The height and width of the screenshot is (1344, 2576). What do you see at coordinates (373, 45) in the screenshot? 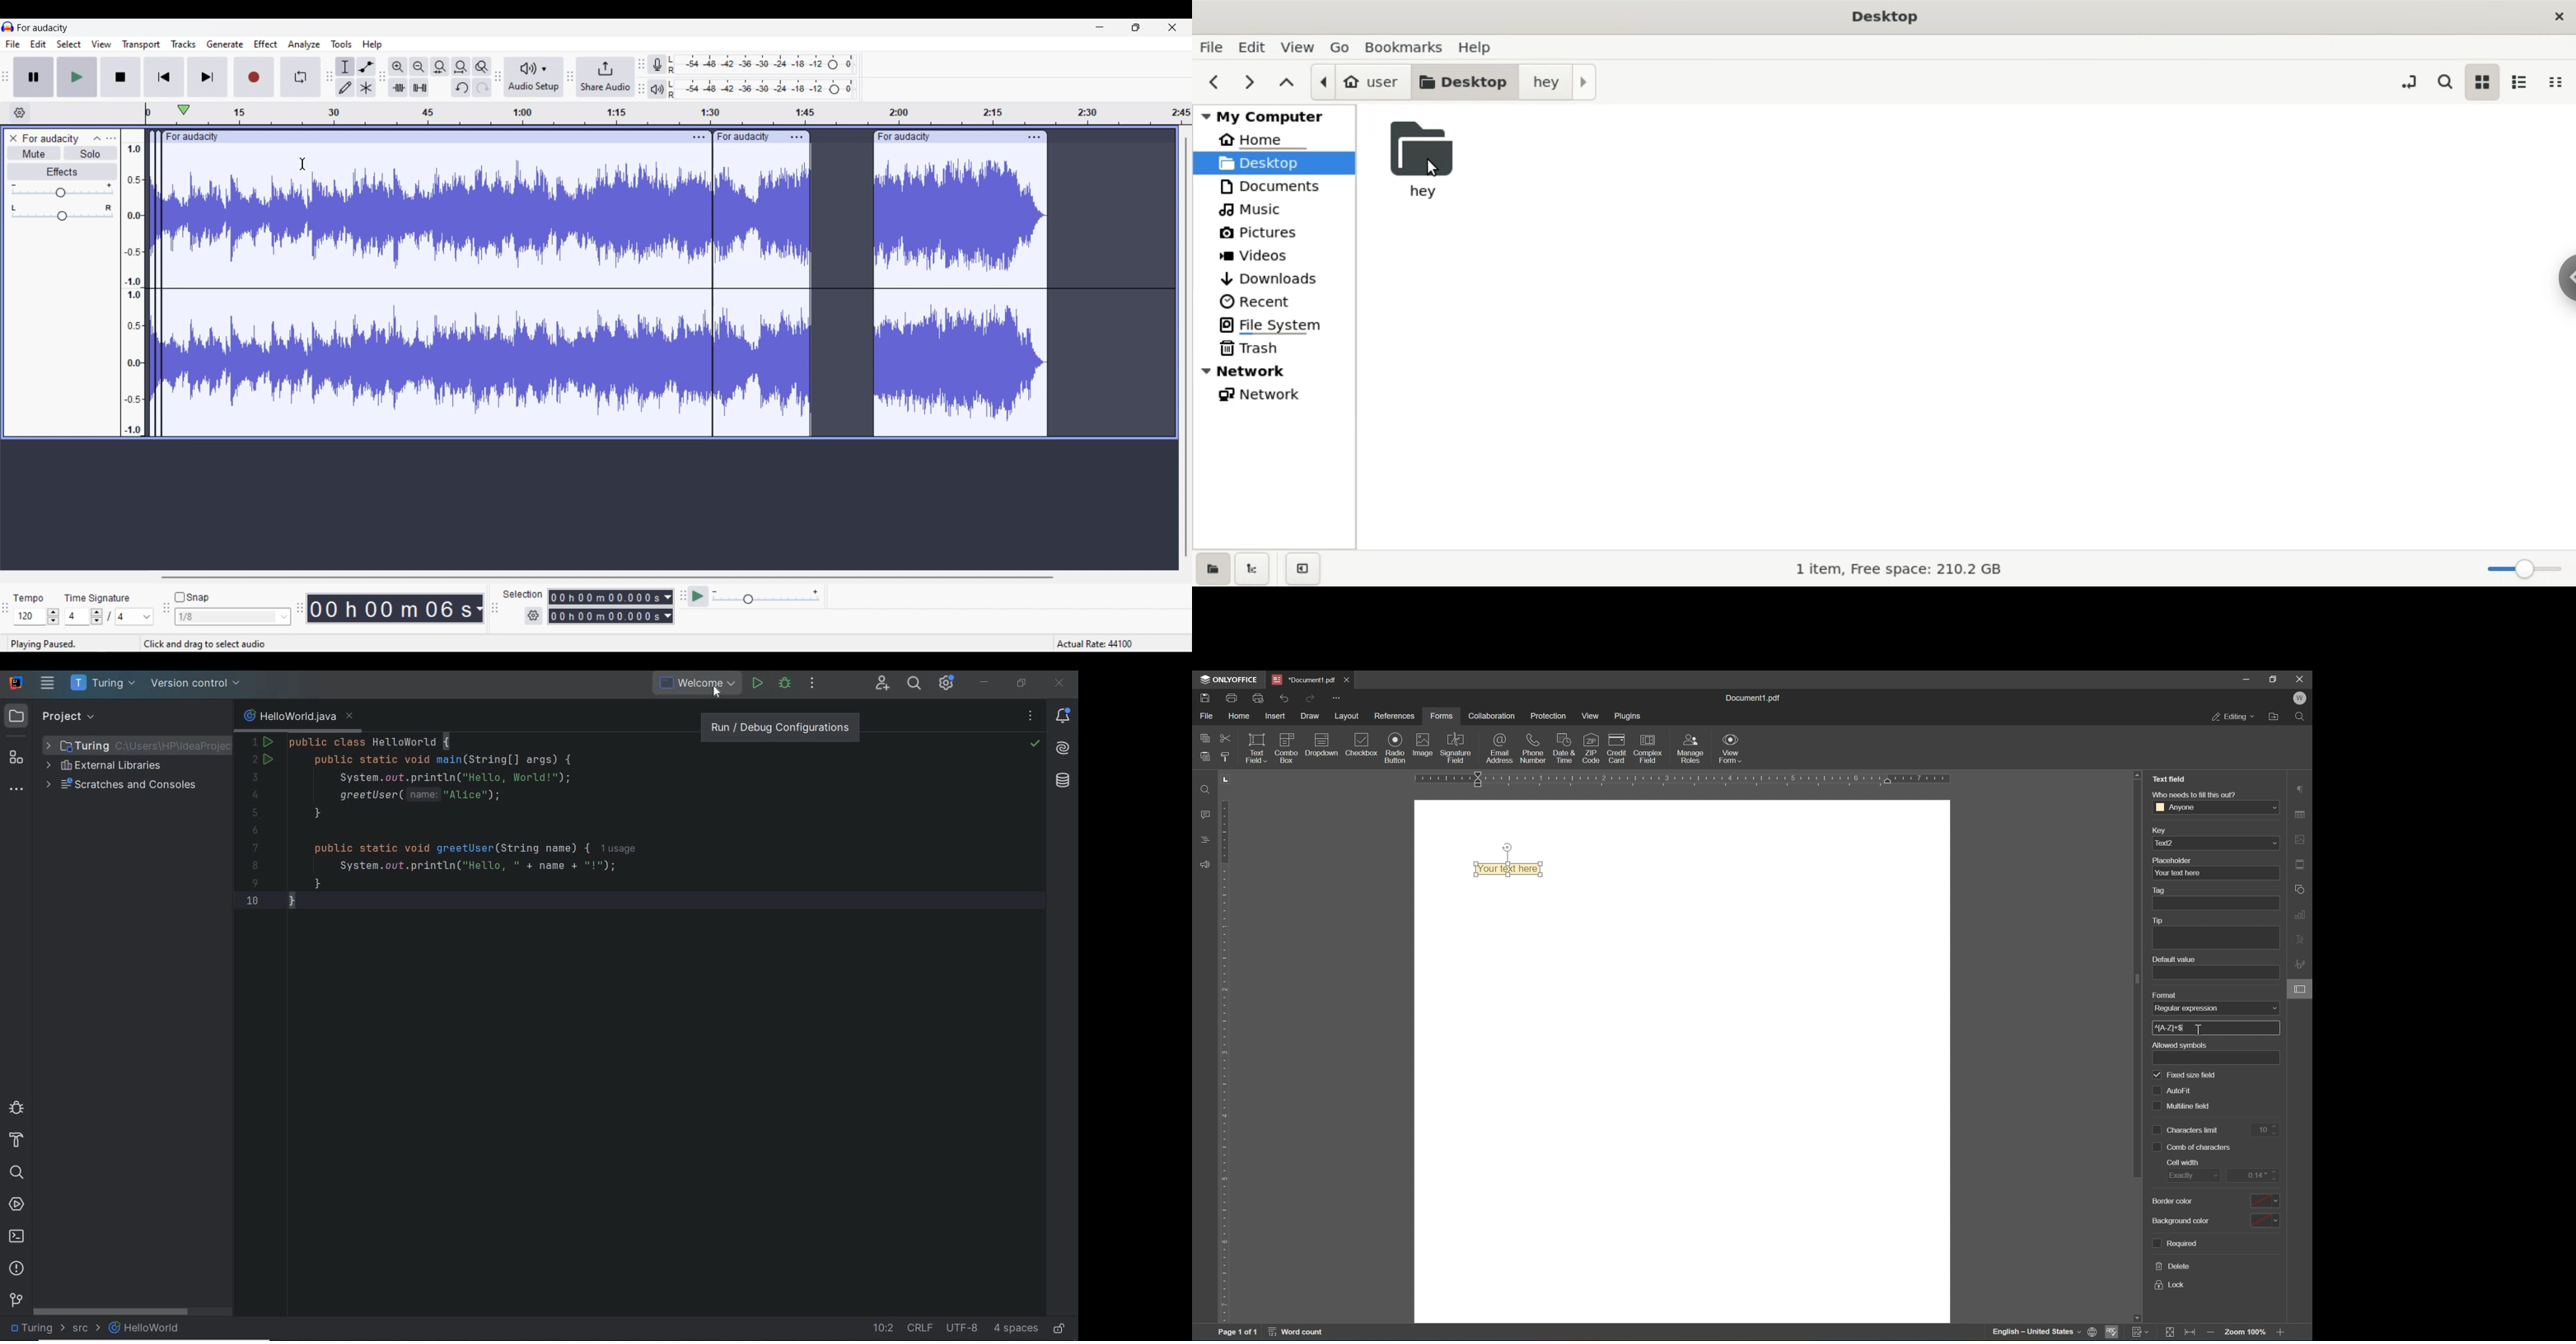
I see `Help menu` at bounding box center [373, 45].